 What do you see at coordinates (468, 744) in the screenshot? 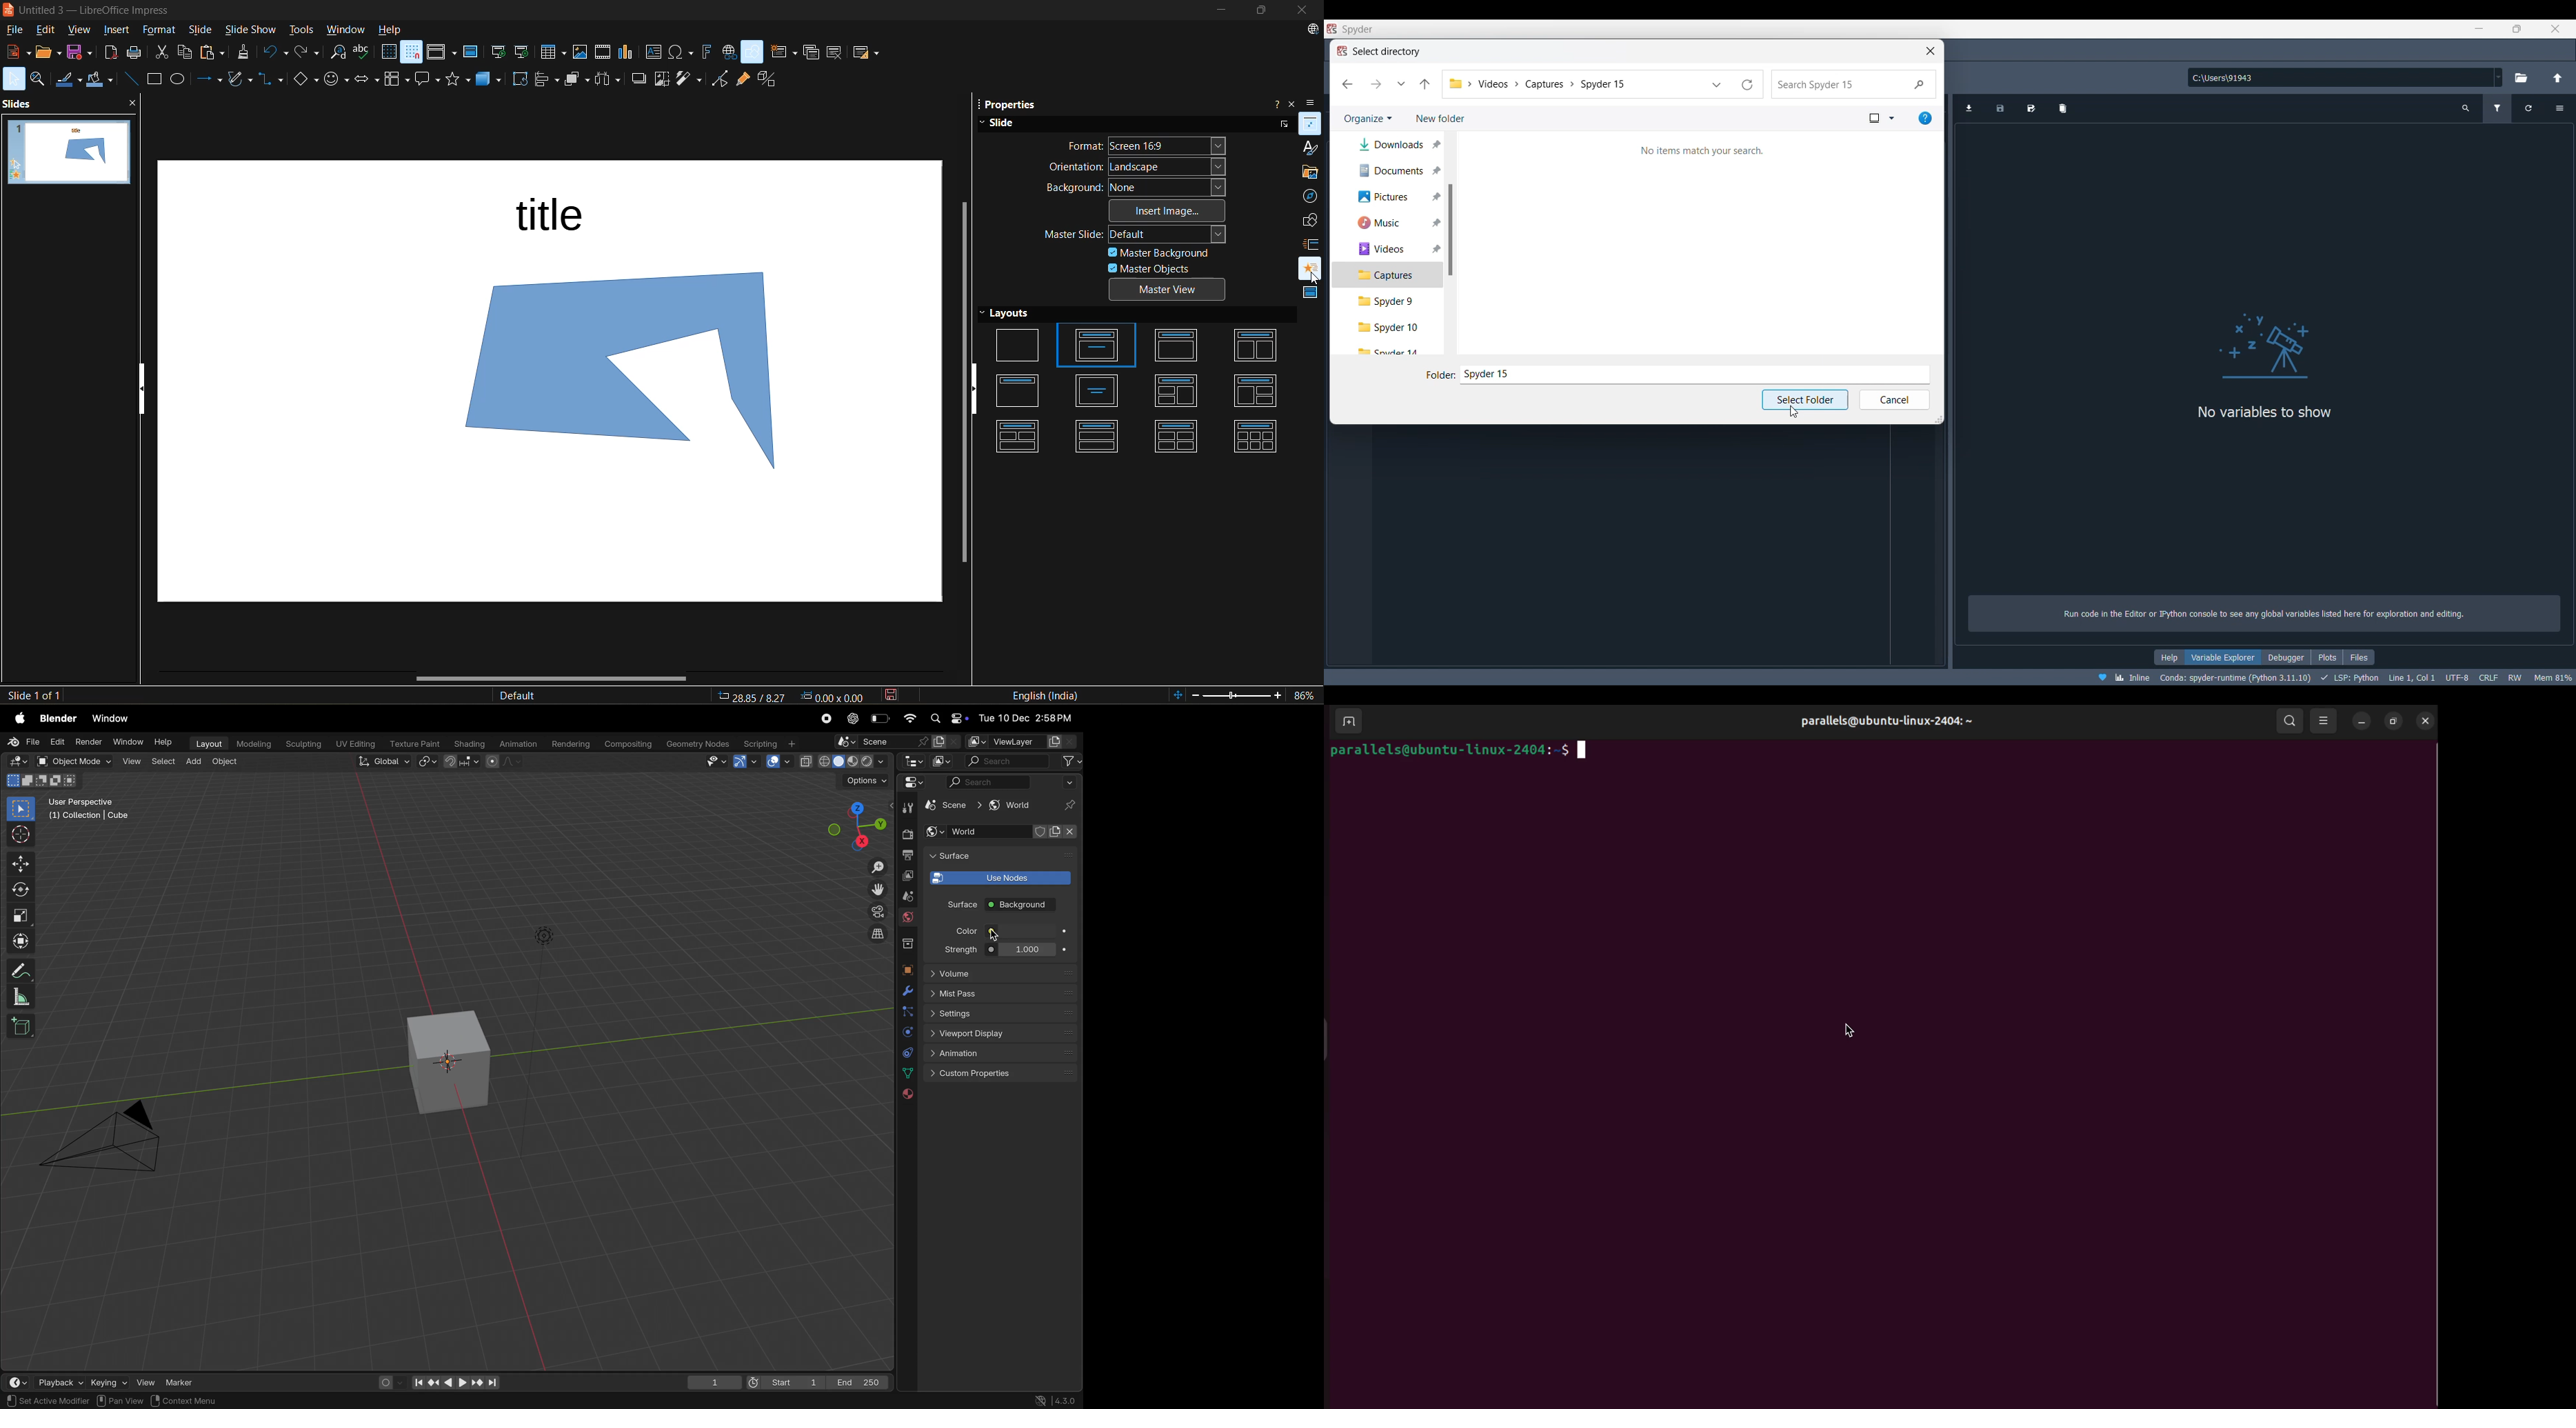
I see `Shading` at bounding box center [468, 744].